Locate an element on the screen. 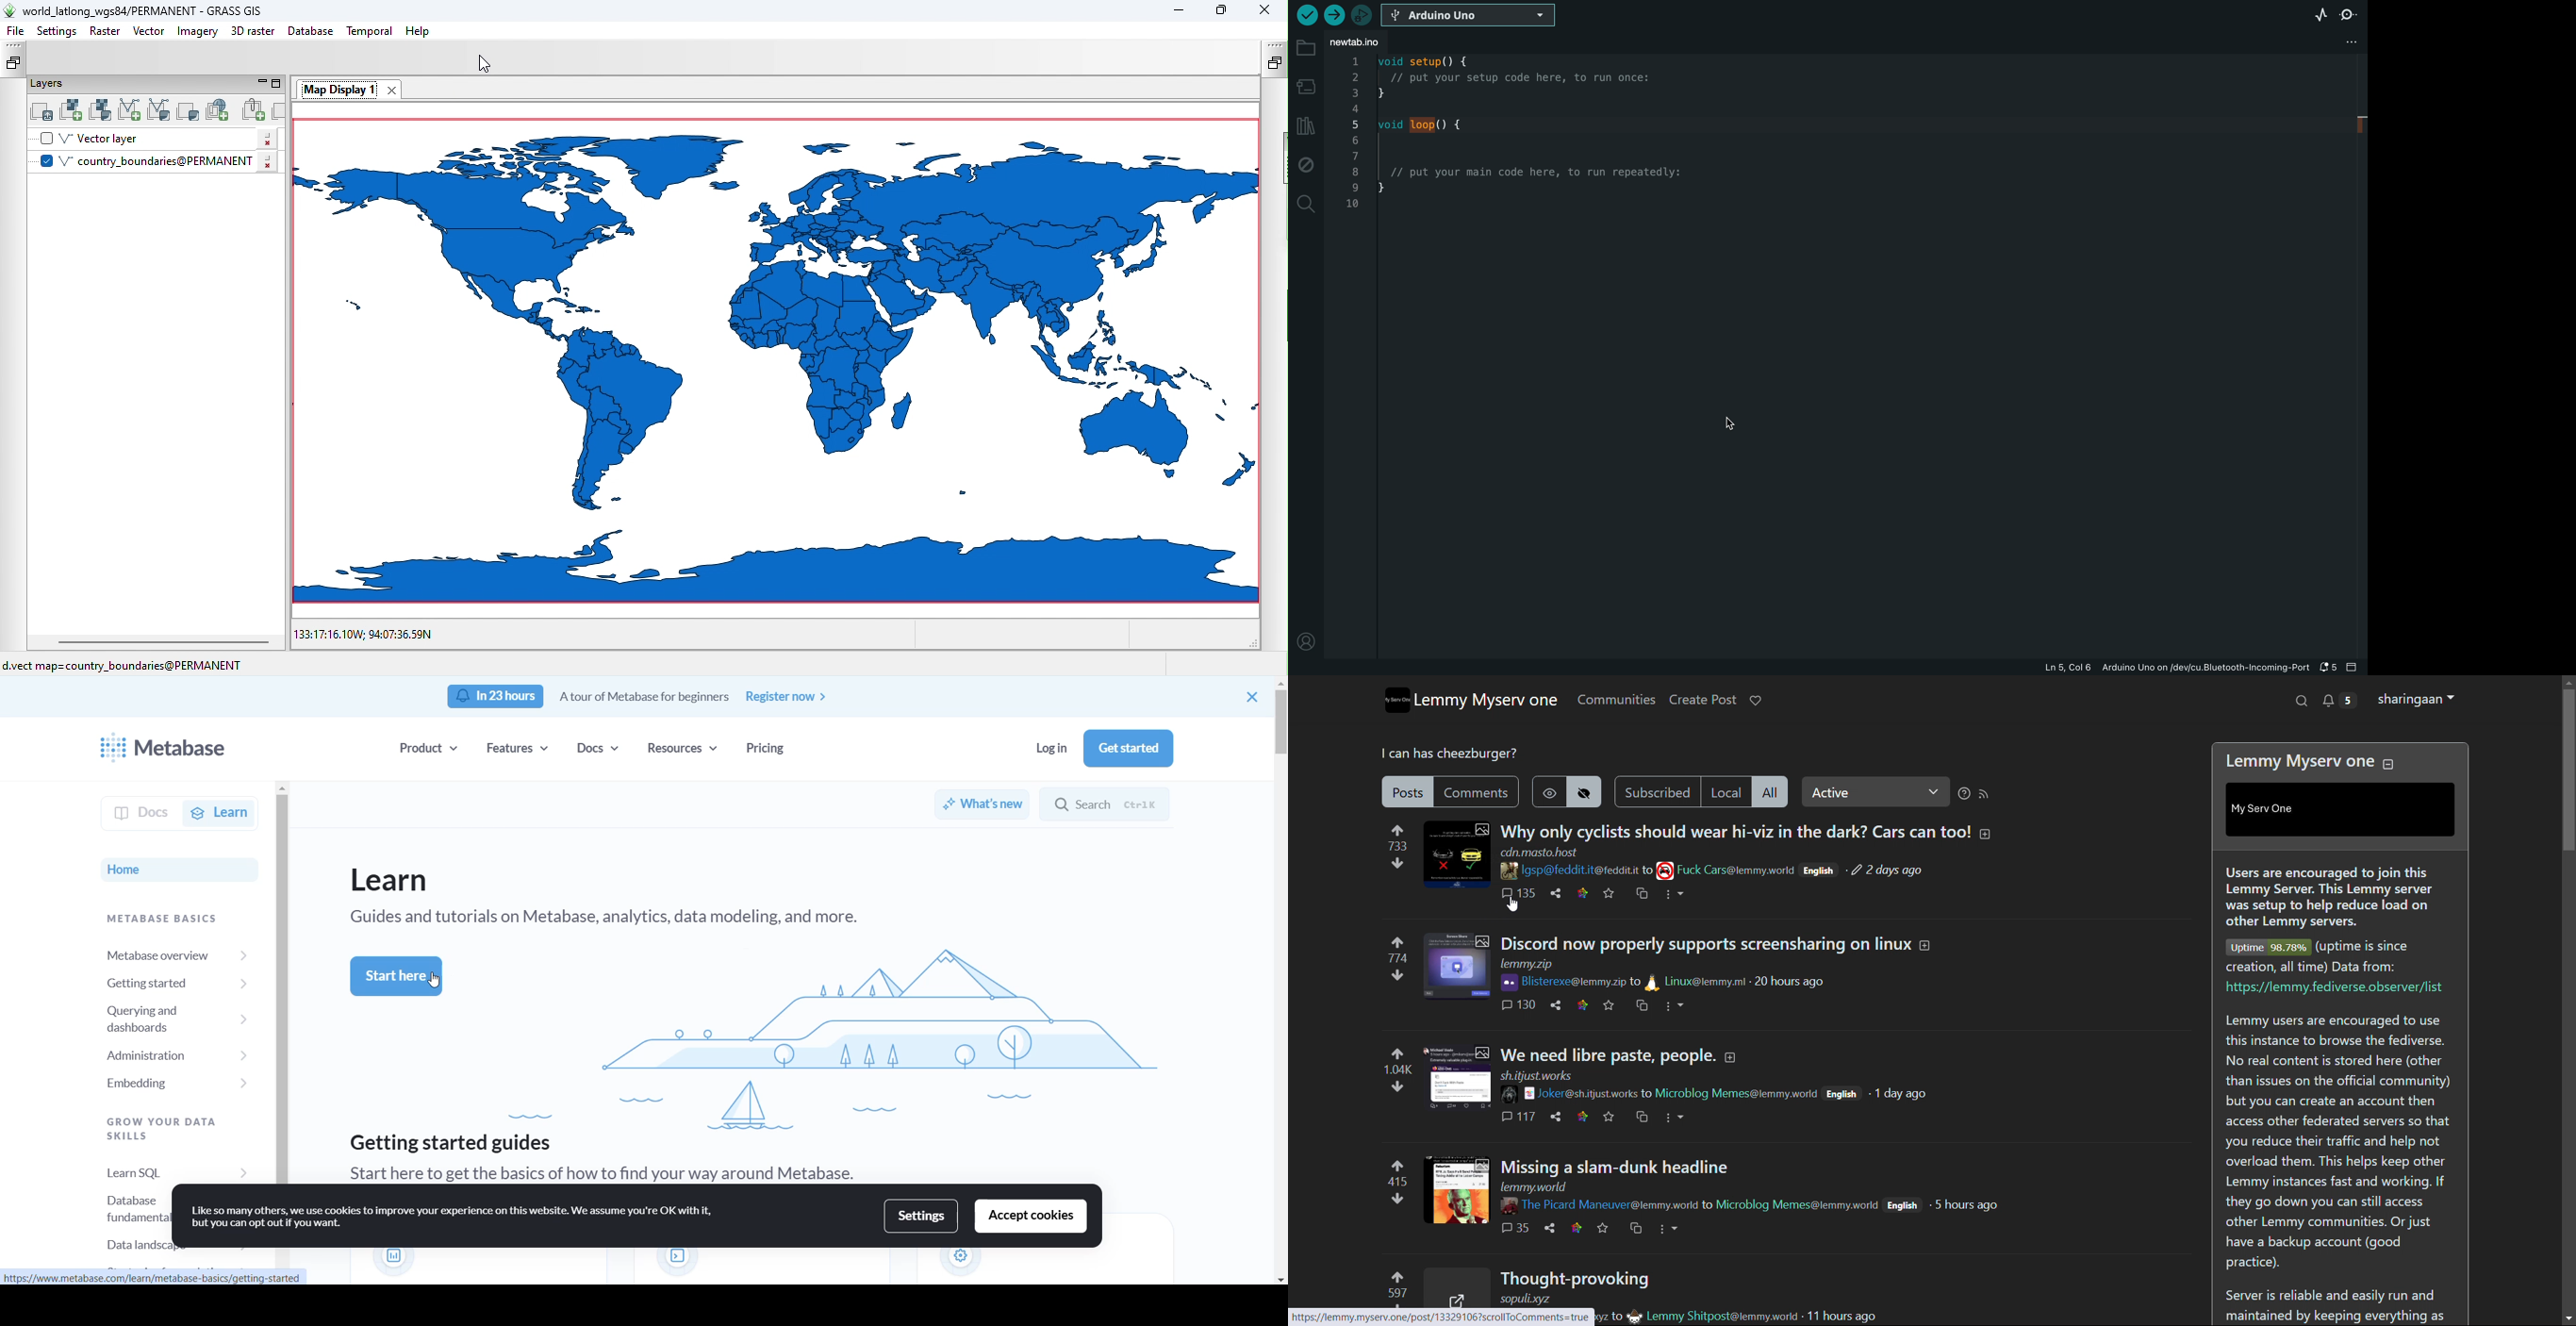 The image size is (2576, 1344). verify is located at coordinates (1305, 15).